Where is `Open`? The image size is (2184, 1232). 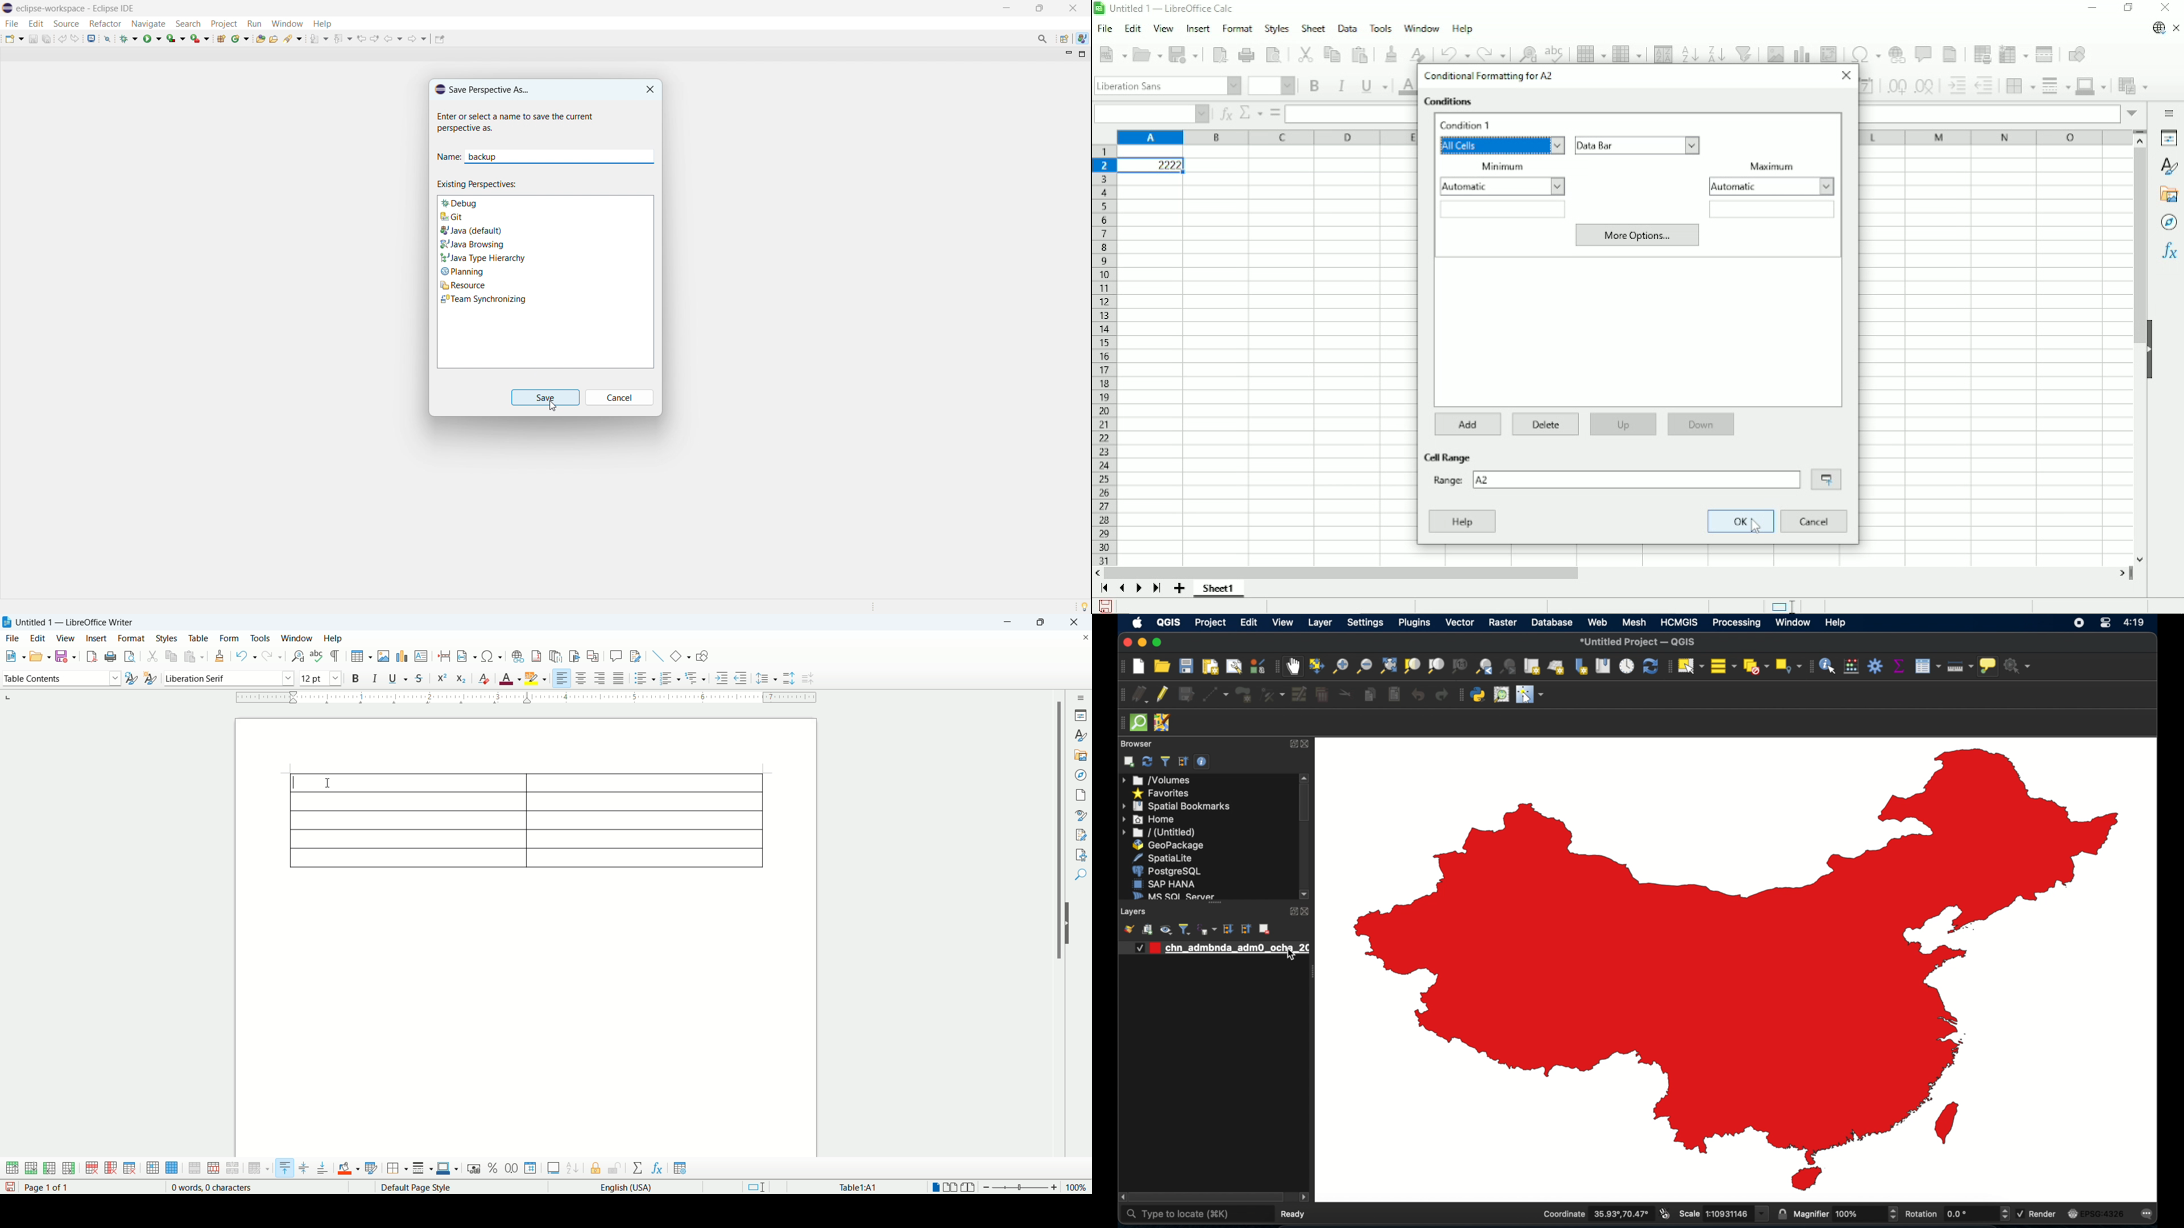
Open is located at coordinates (1148, 54).